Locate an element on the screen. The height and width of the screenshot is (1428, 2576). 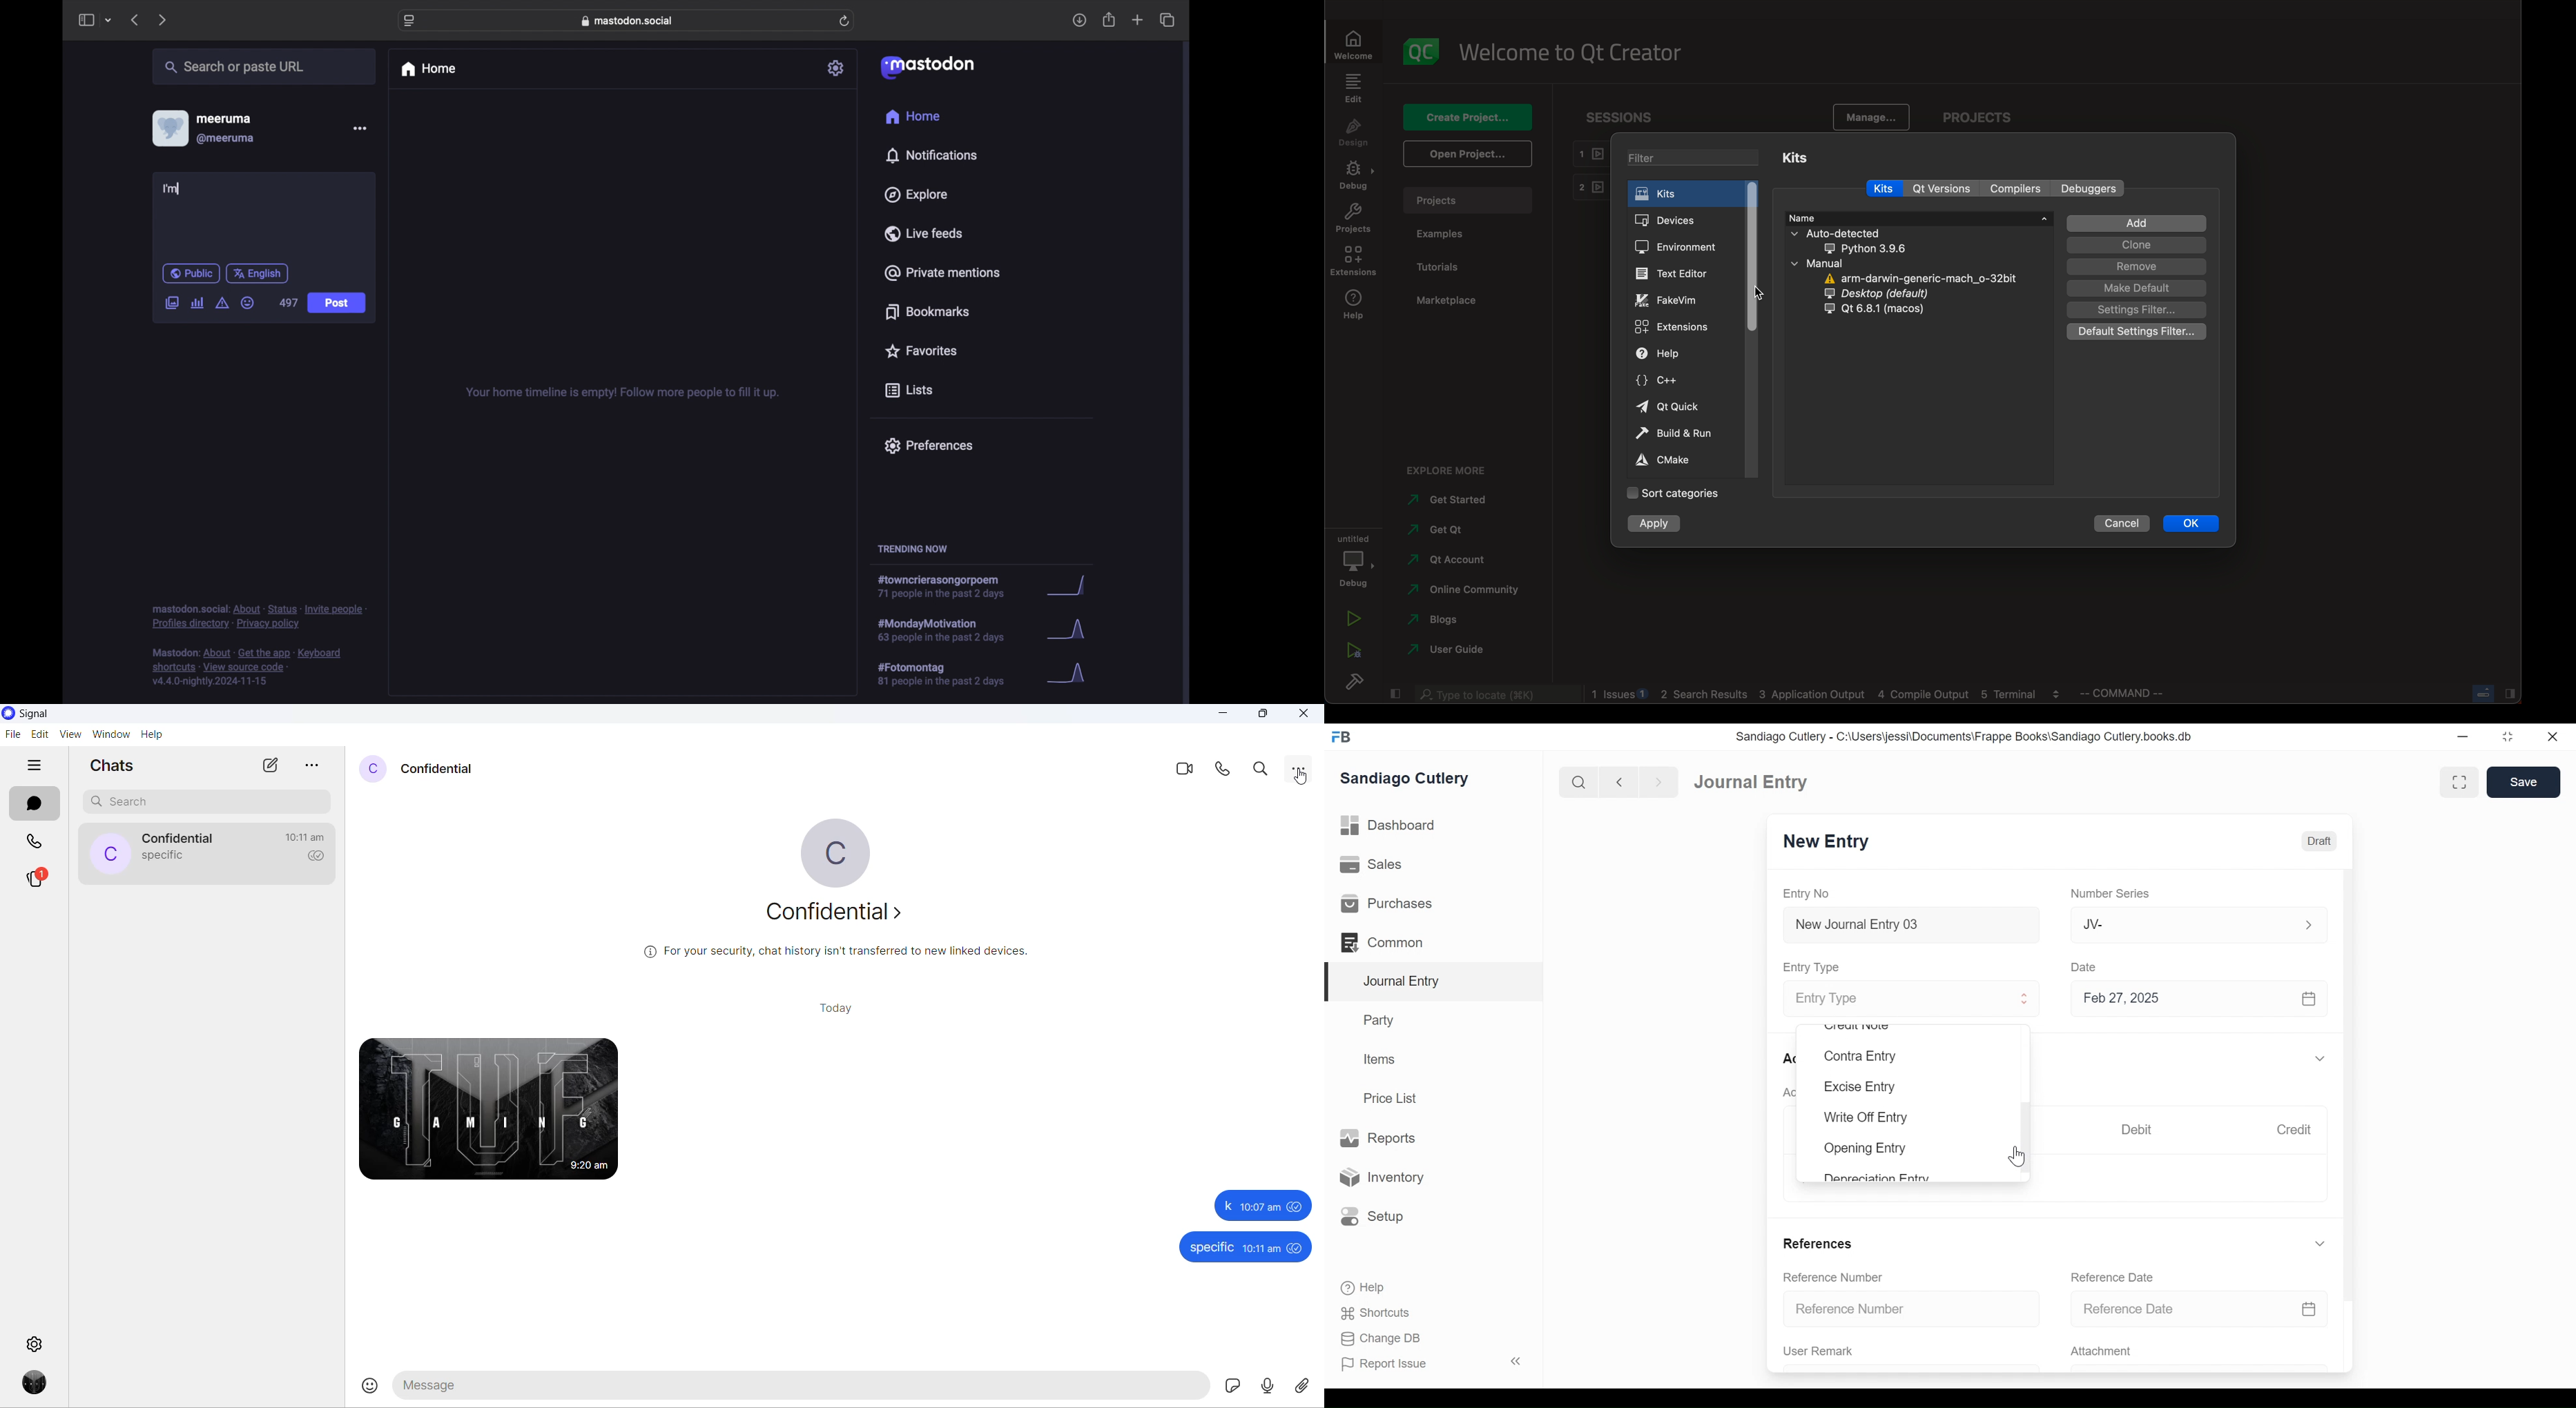
calls is located at coordinates (35, 840).